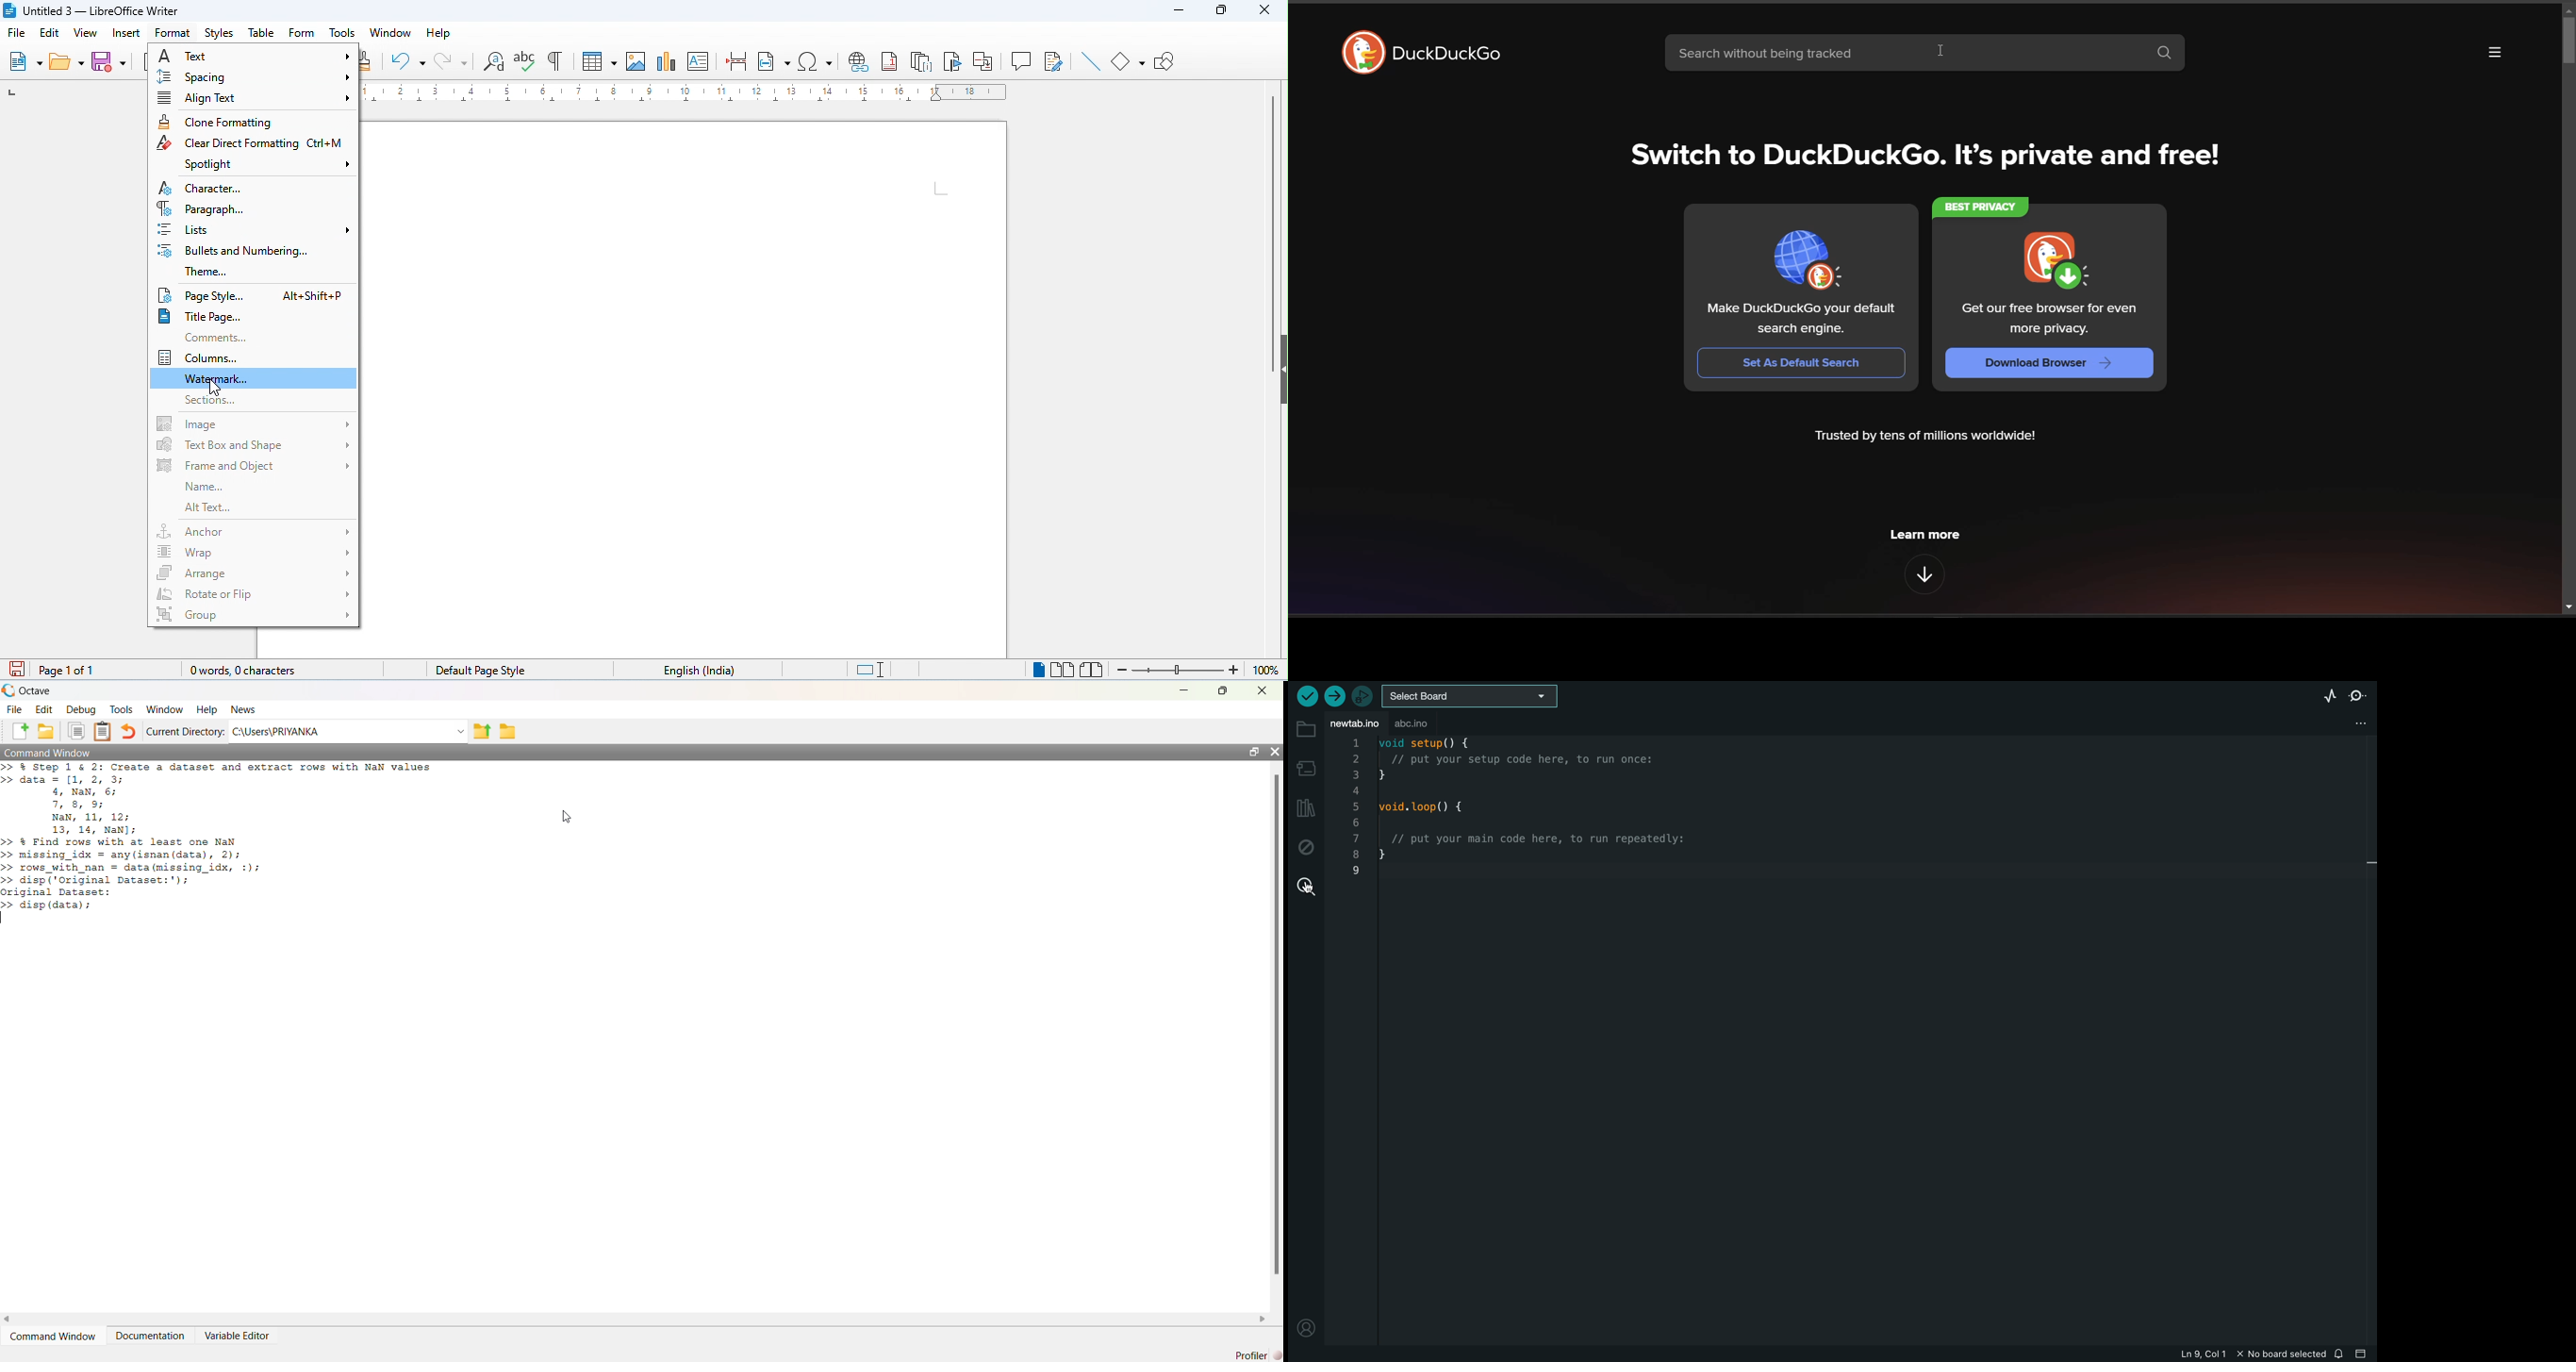 The height and width of the screenshot is (1372, 2576). What do you see at coordinates (1216, 10) in the screenshot?
I see `maximize` at bounding box center [1216, 10].